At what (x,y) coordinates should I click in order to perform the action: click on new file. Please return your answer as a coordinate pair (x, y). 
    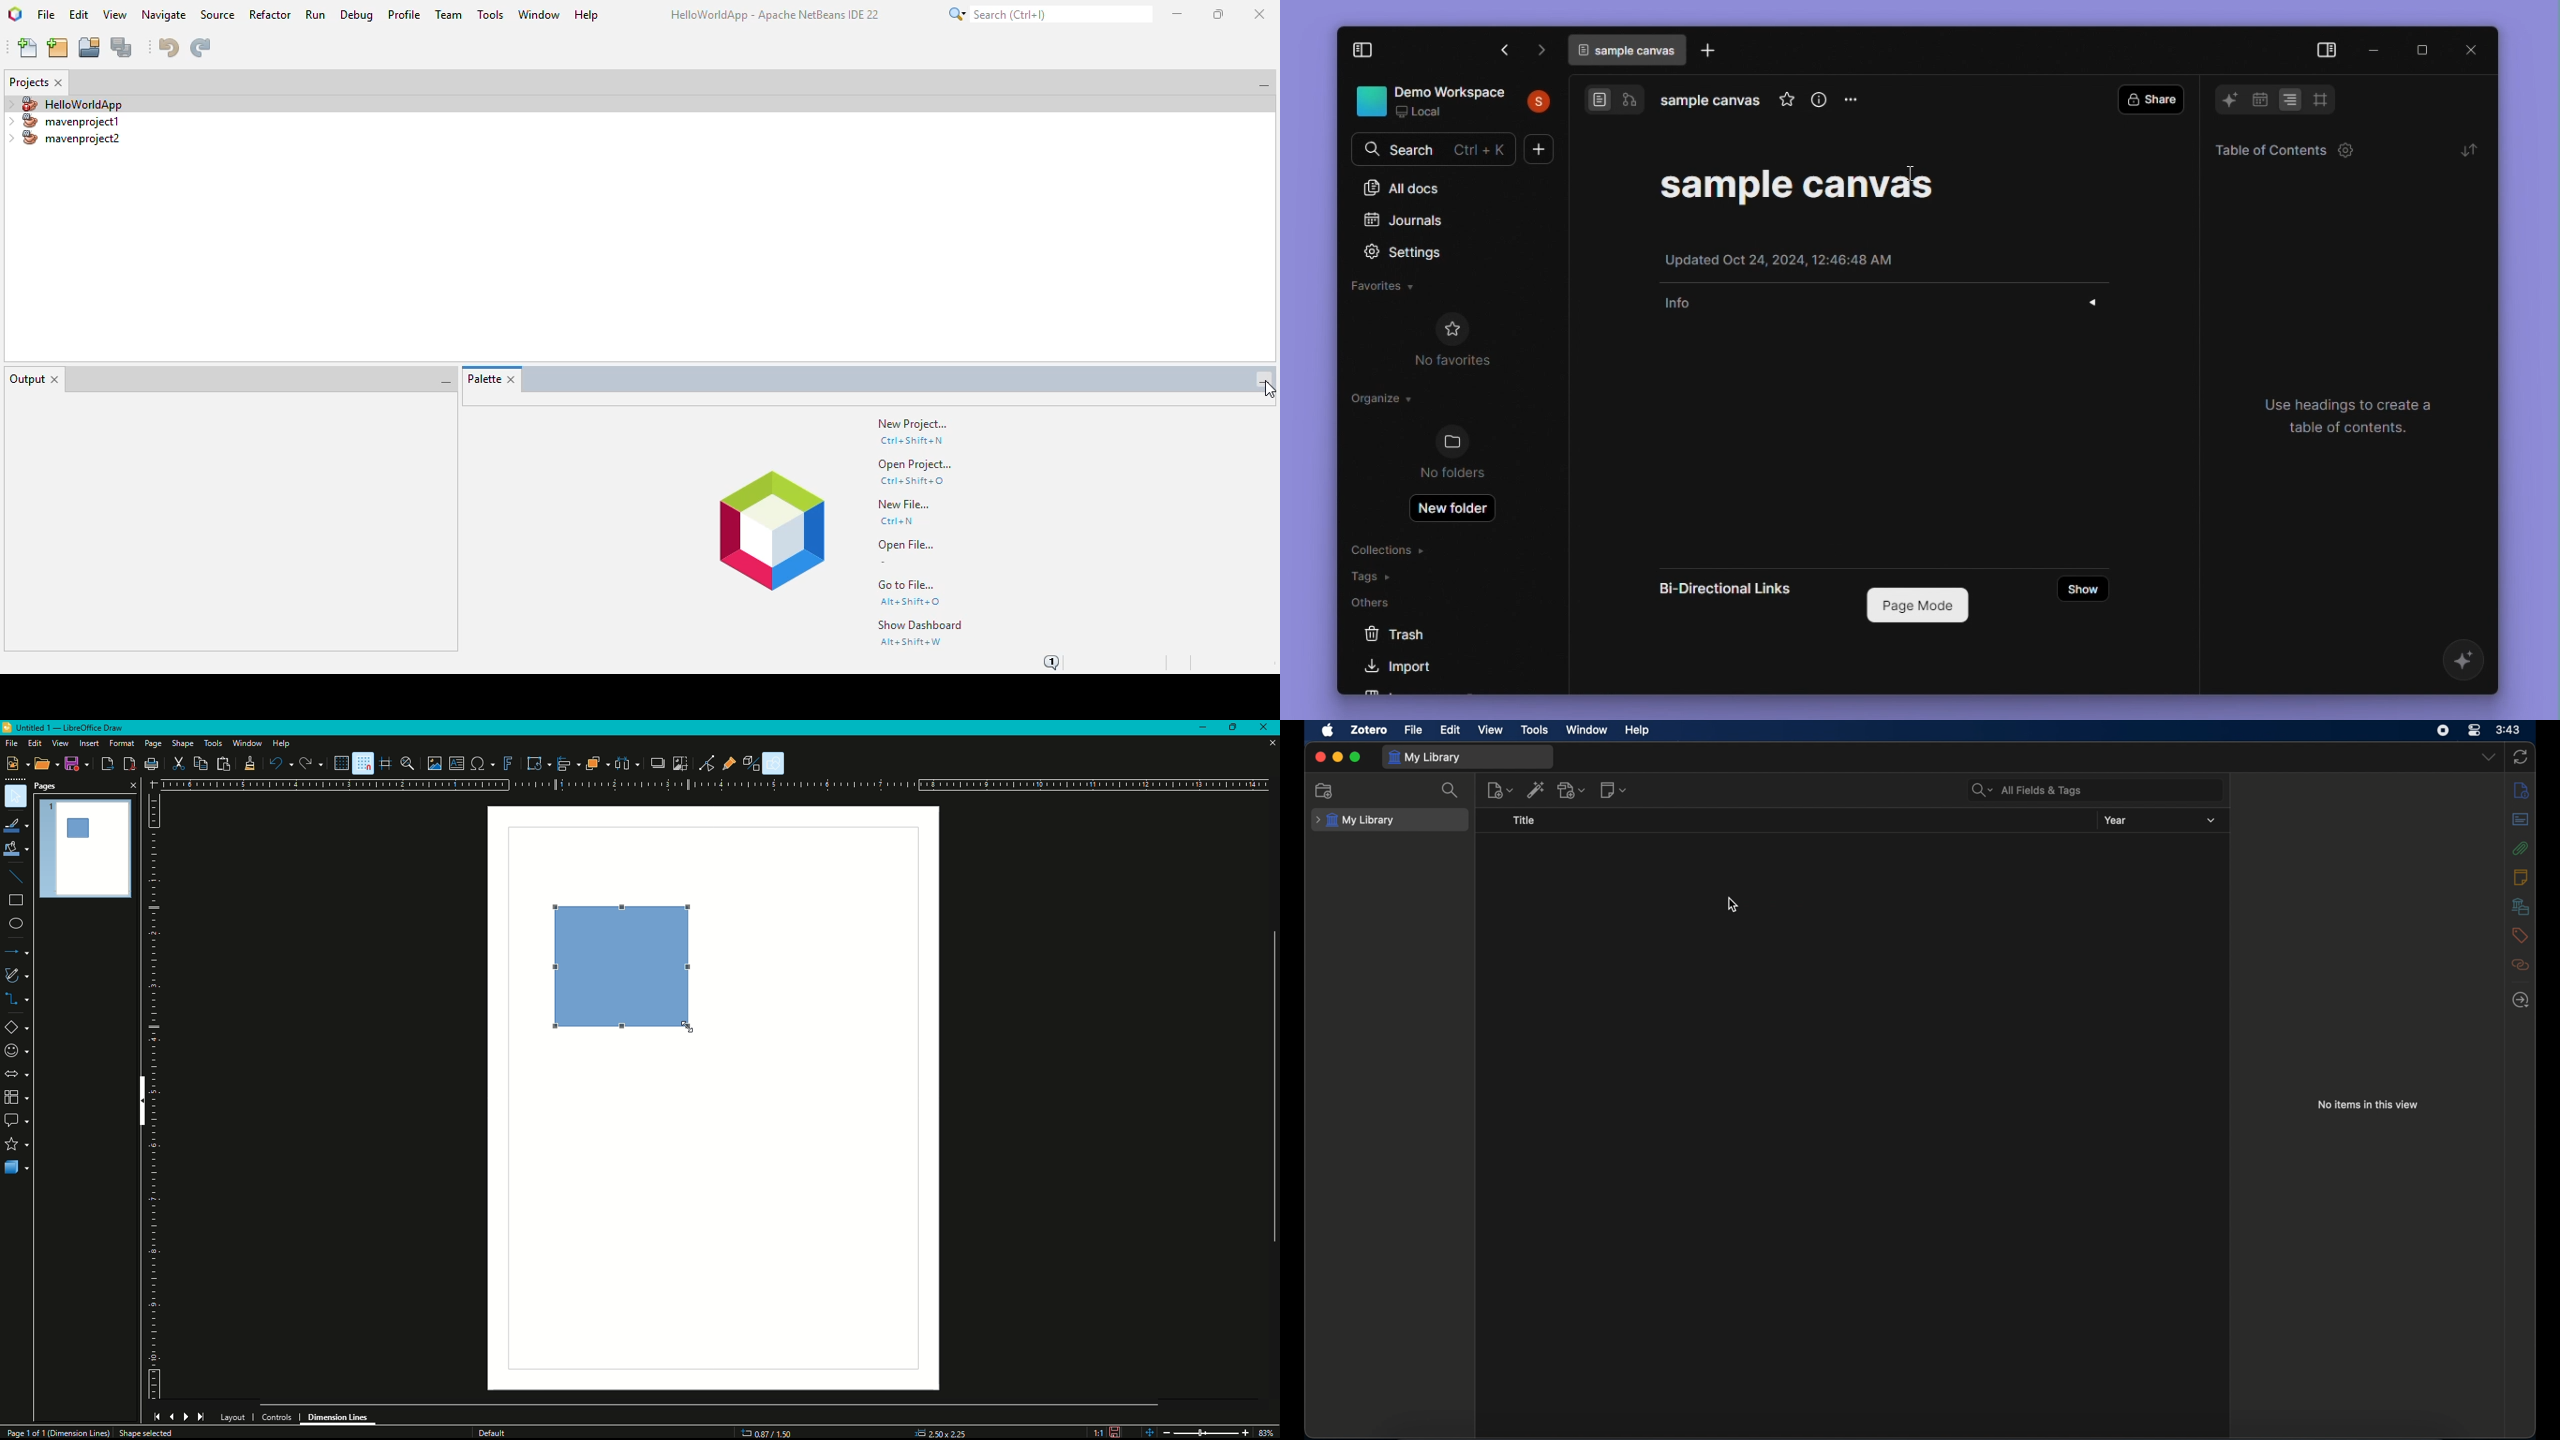
    Looking at the image, I should click on (905, 504).